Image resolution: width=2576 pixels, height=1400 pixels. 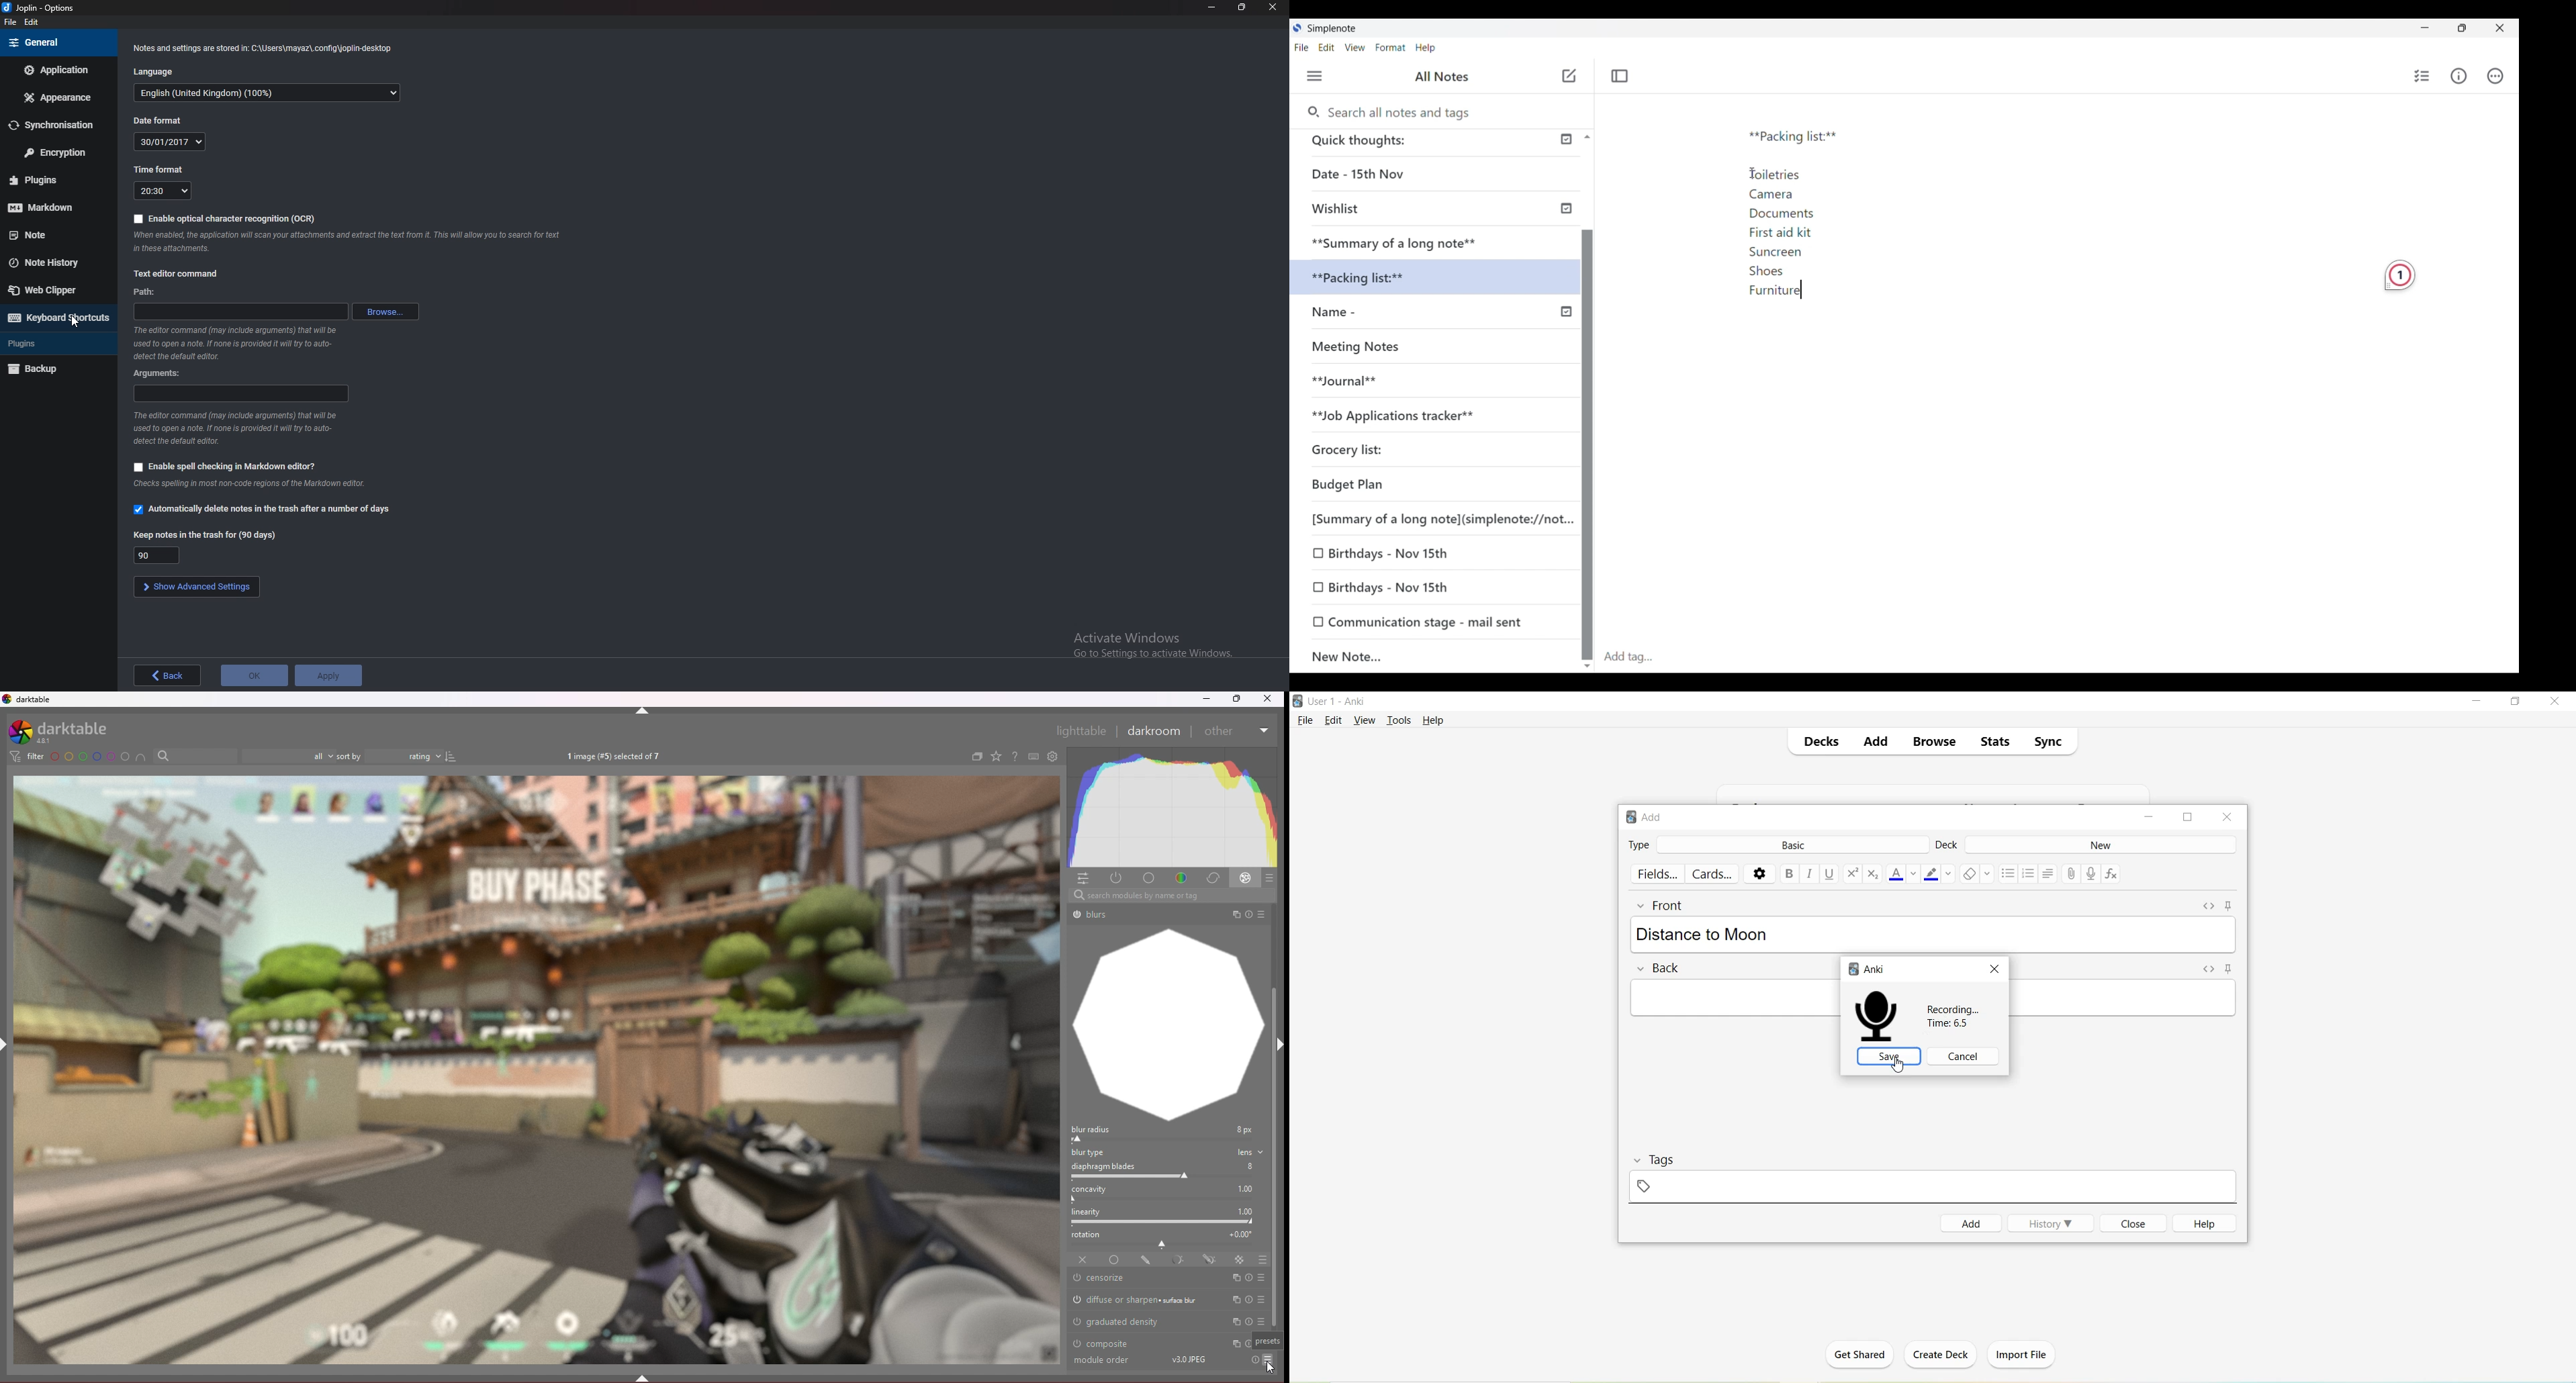 What do you see at coordinates (52, 207) in the screenshot?
I see `markdown` at bounding box center [52, 207].